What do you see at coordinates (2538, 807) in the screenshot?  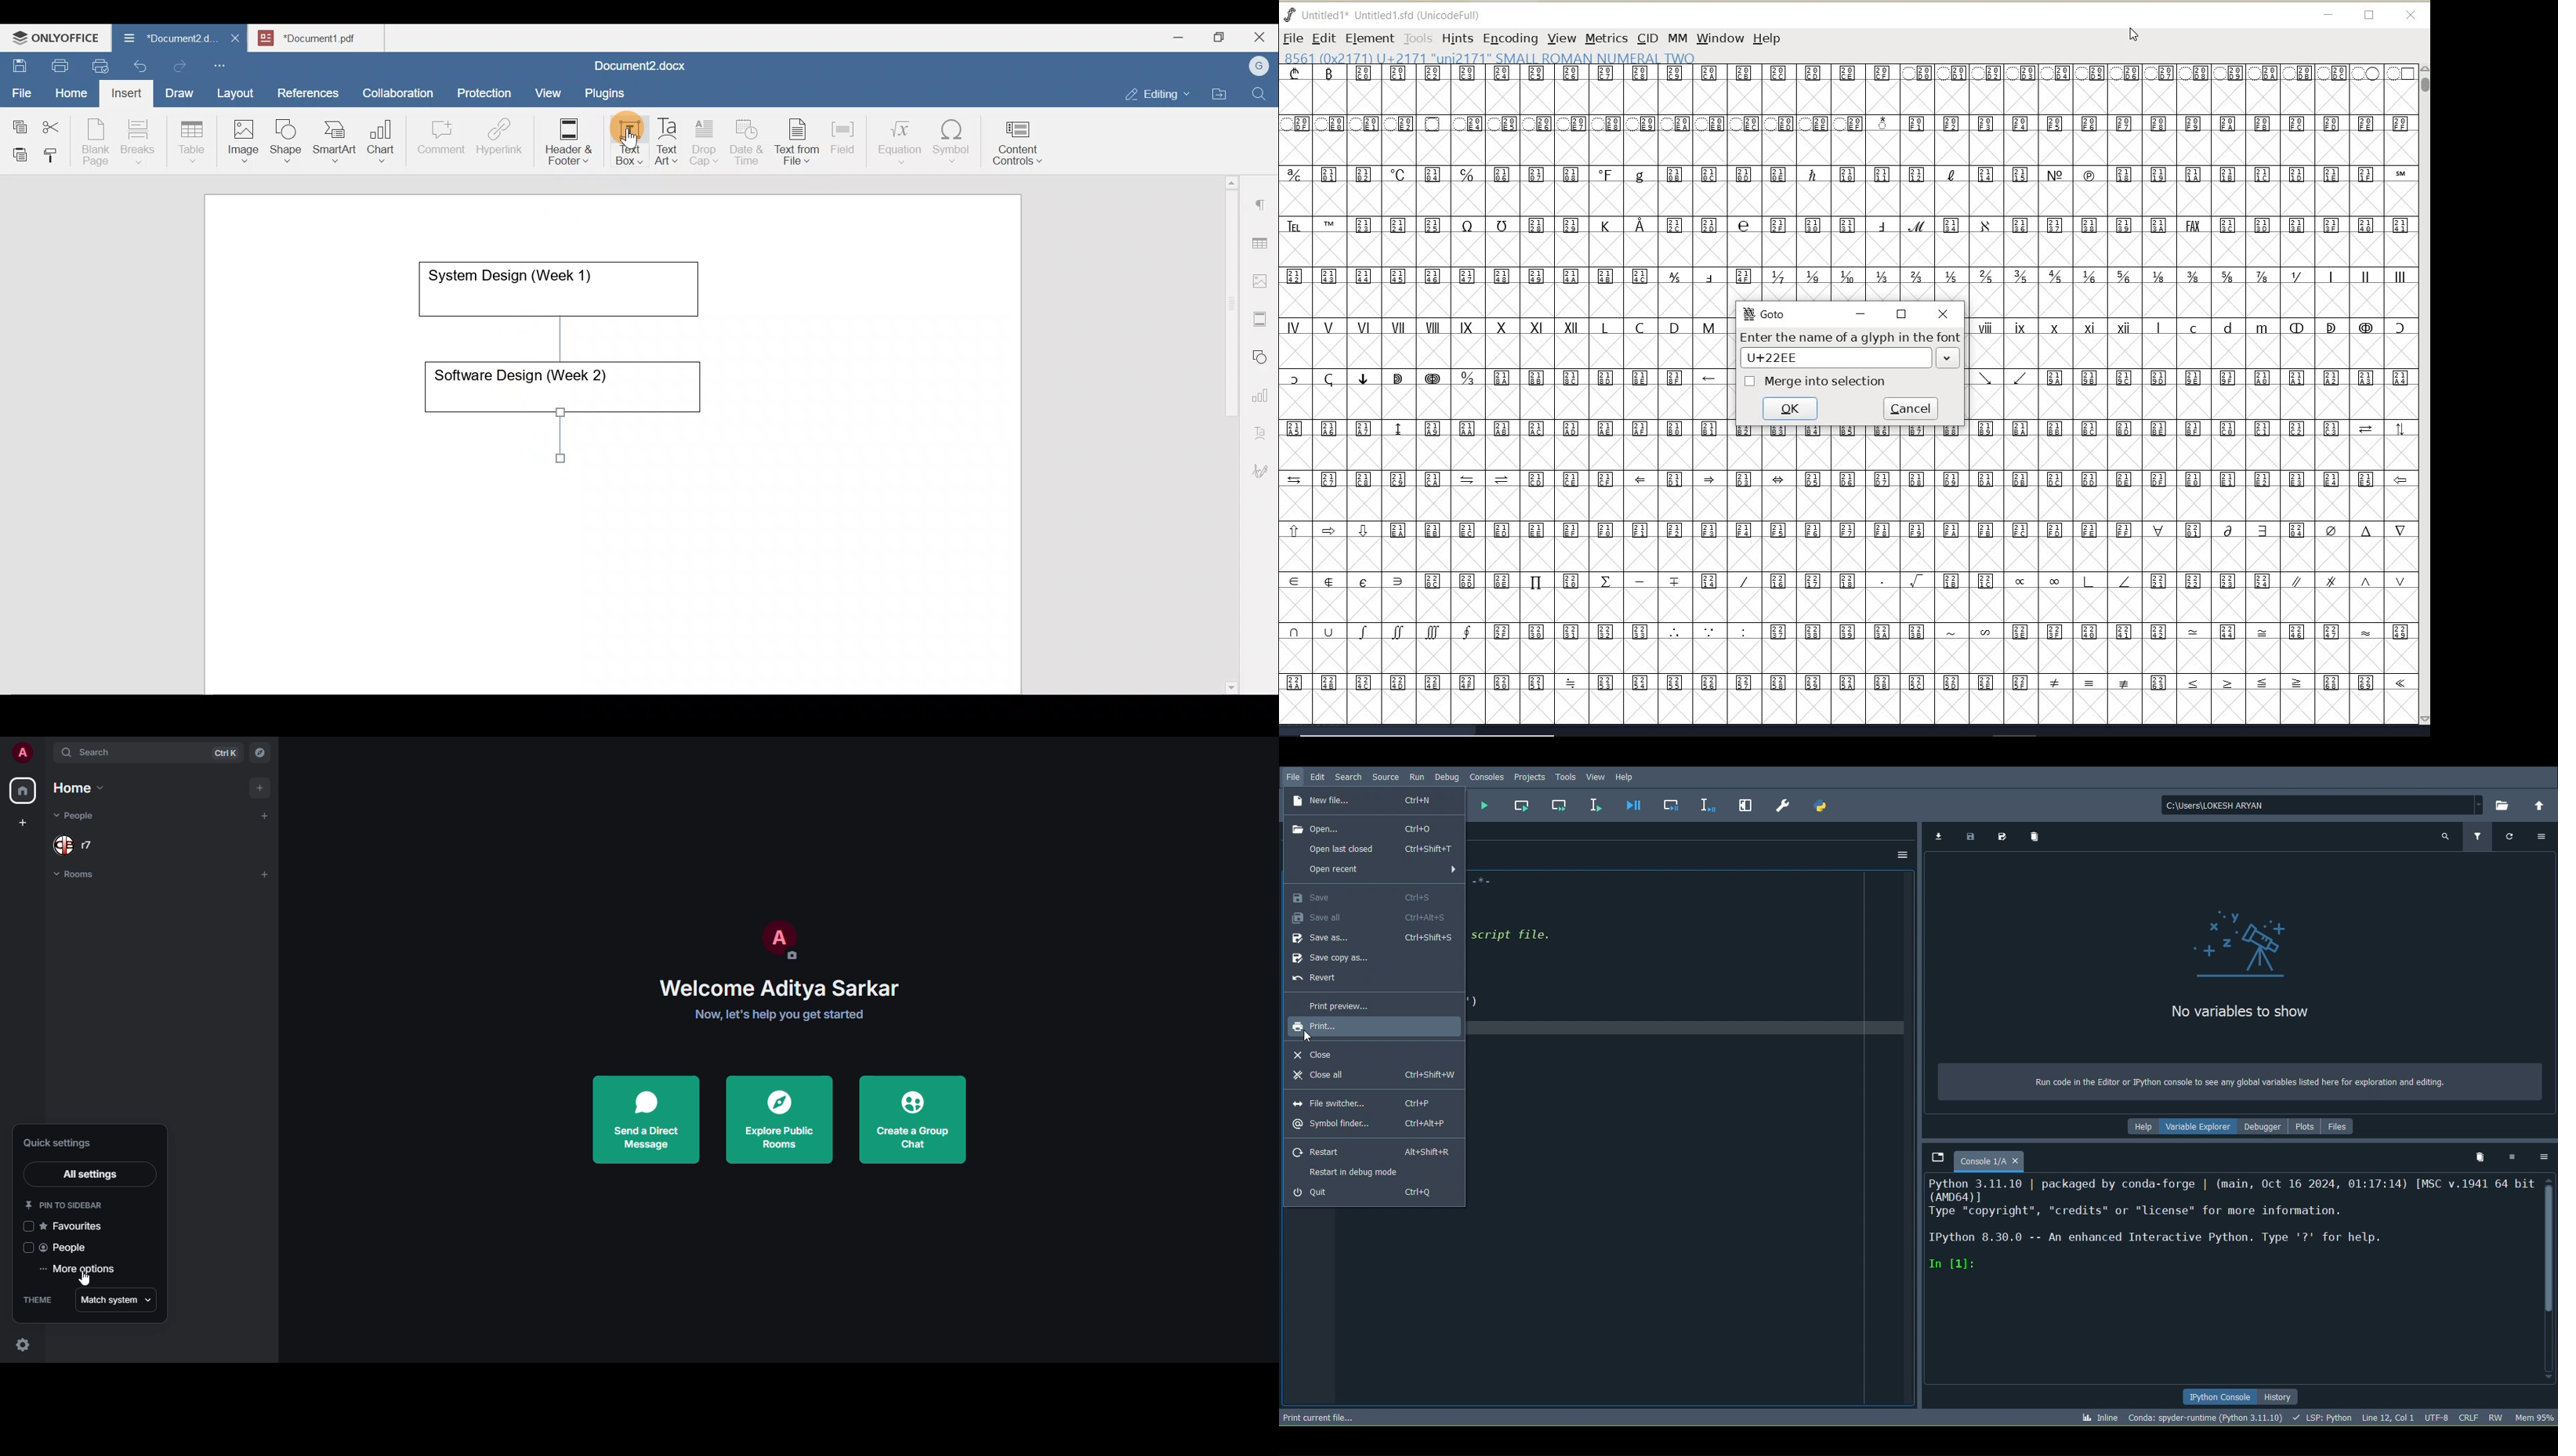 I see `Change to parent directory` at bounding box center [2538, 807].